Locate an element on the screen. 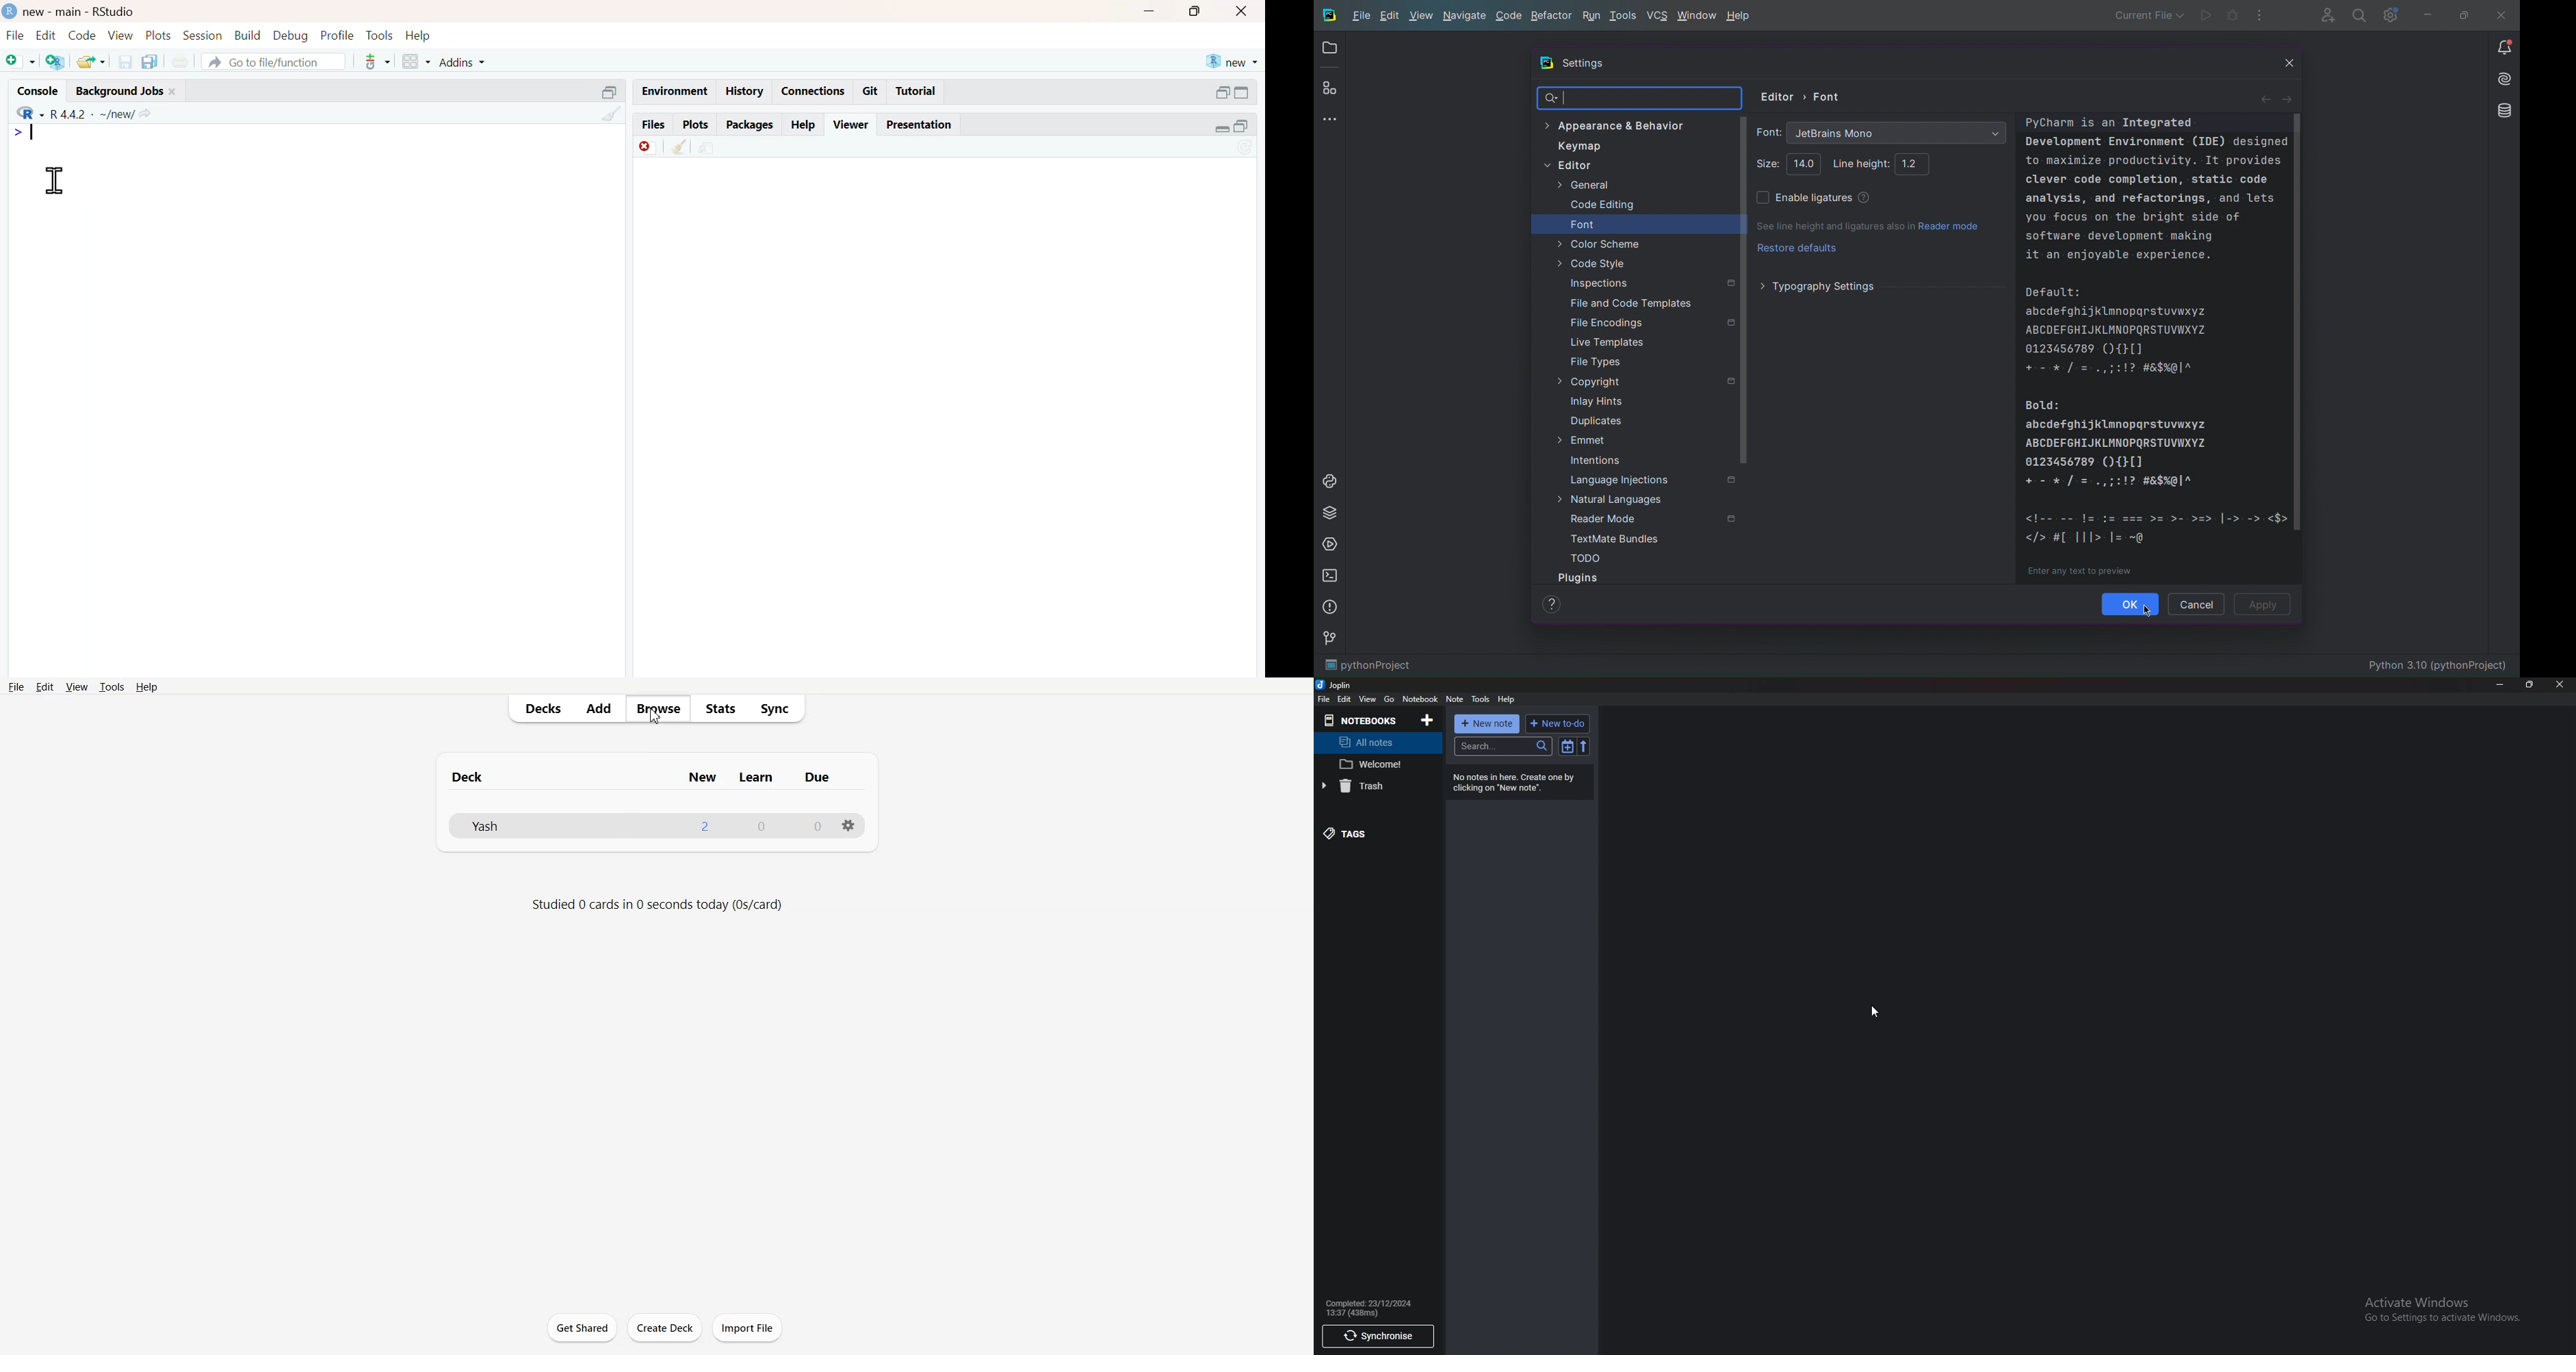 The height and width of the screenshot is (1372, 2576). view is located at coordinates (121, 36).